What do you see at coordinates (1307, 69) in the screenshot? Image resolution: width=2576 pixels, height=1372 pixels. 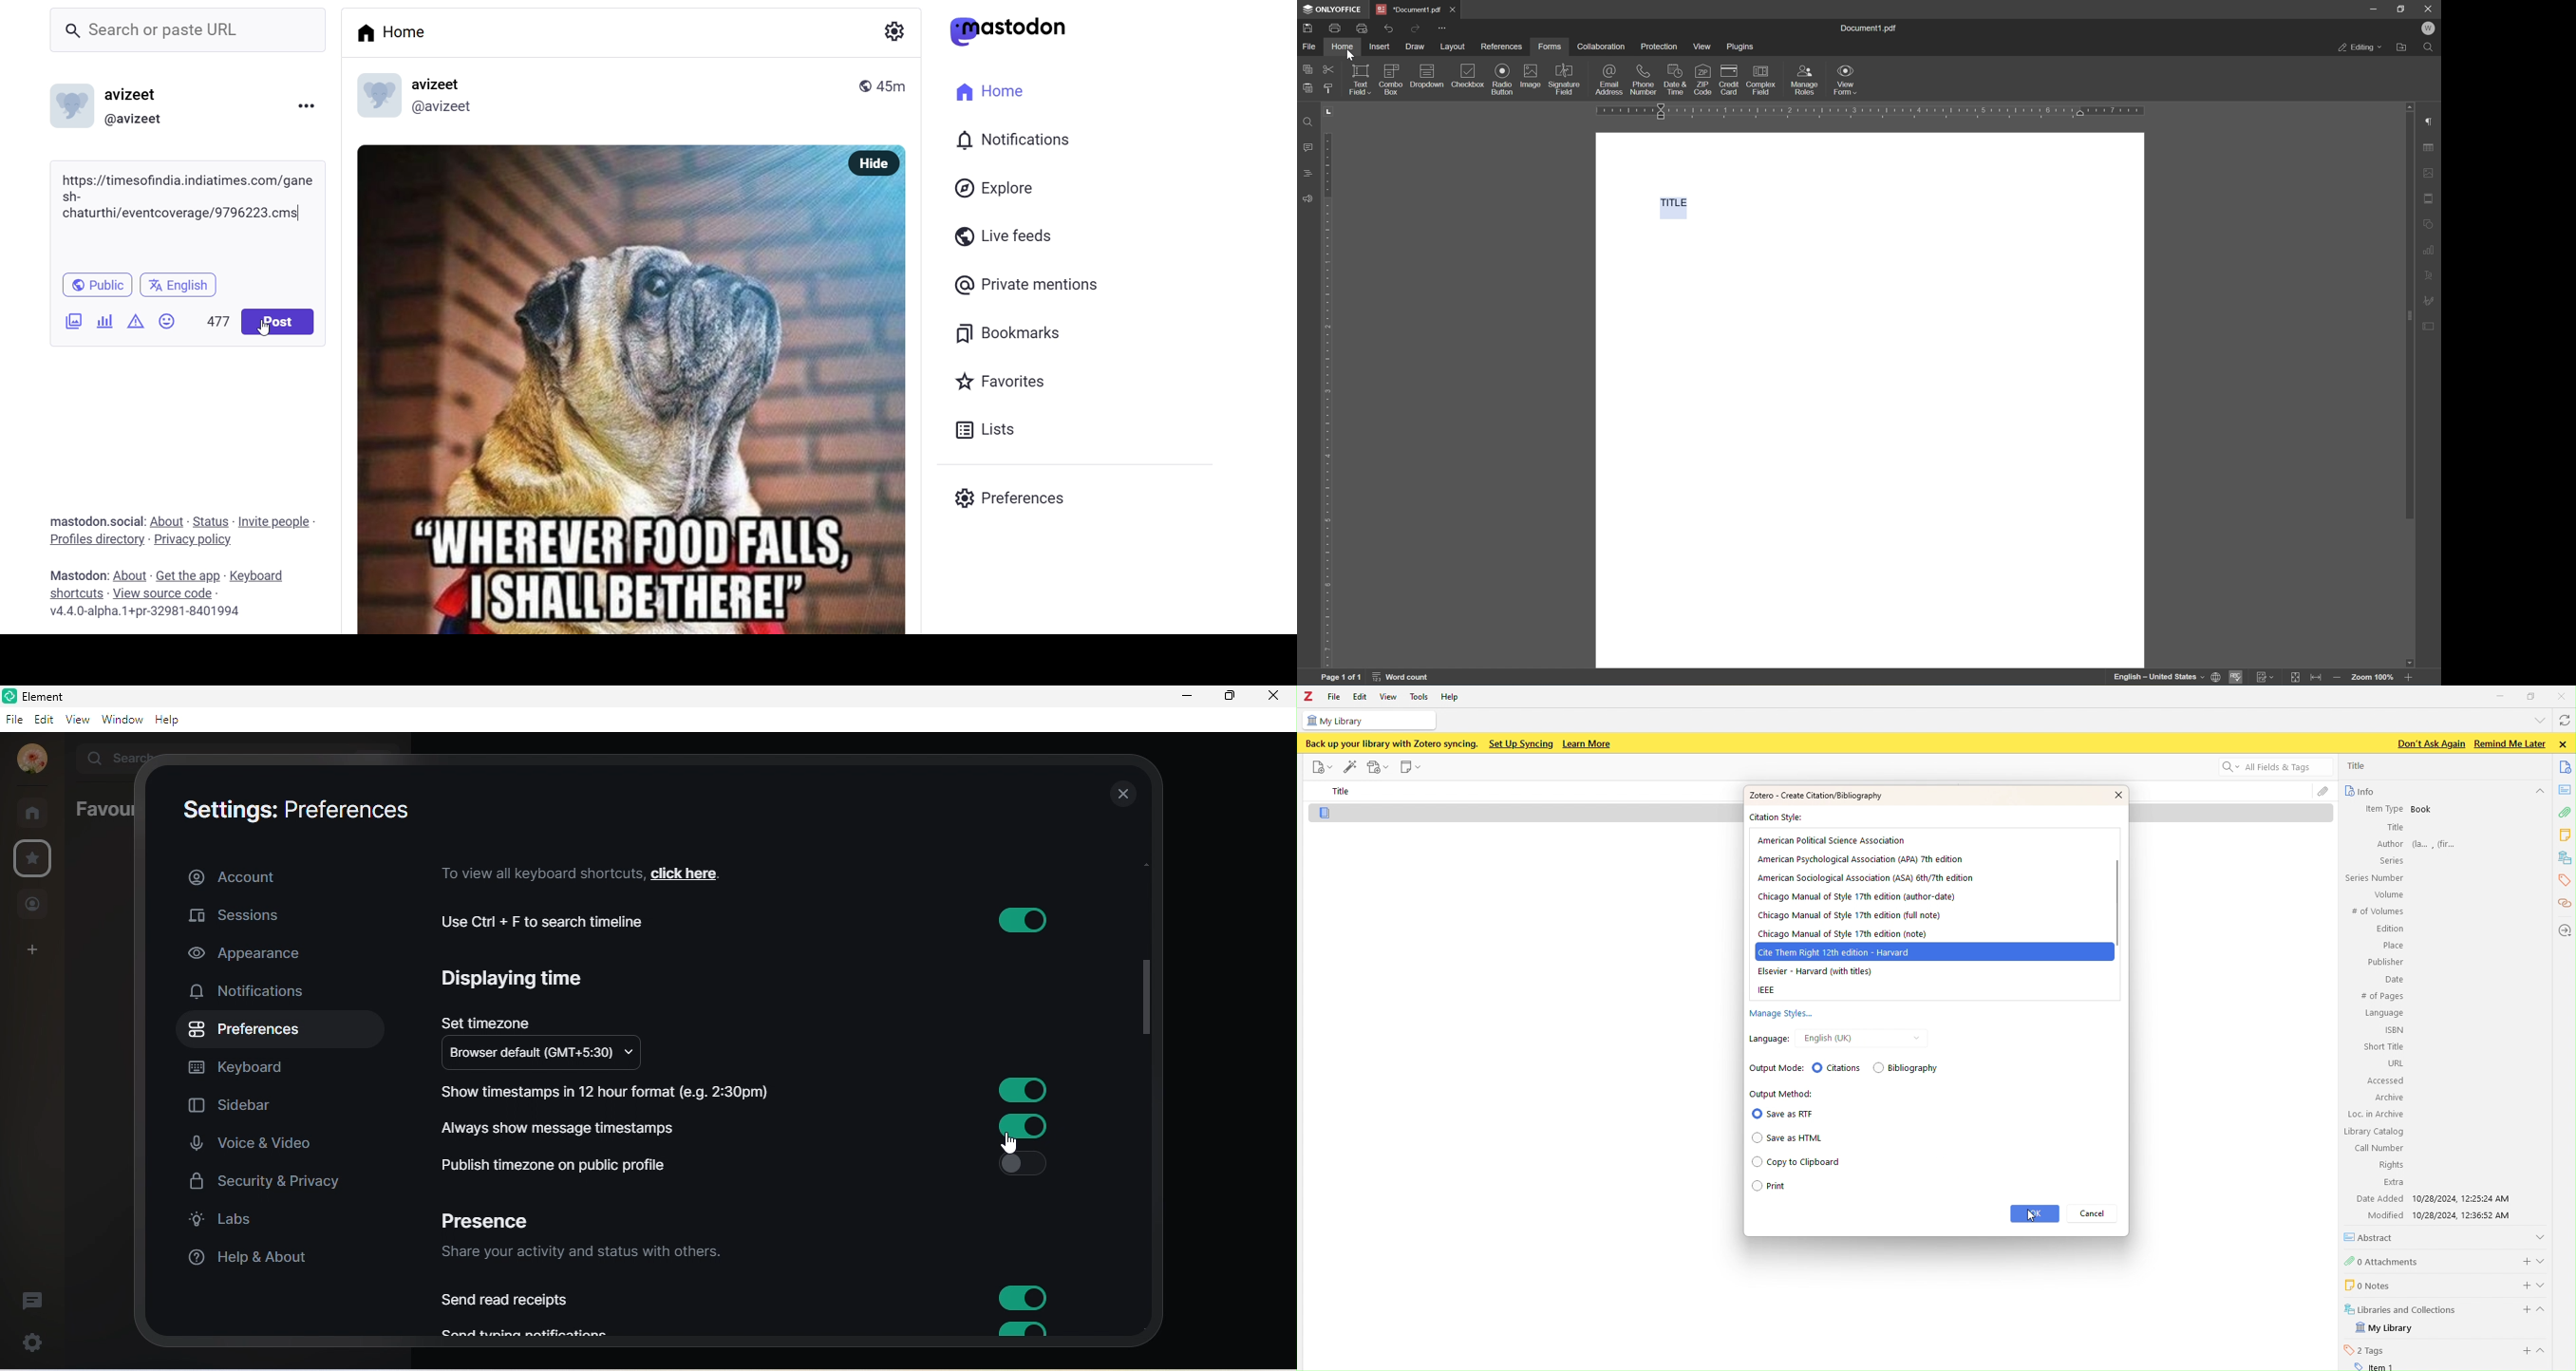 I see `copy` at bounding box center [1307, 69].